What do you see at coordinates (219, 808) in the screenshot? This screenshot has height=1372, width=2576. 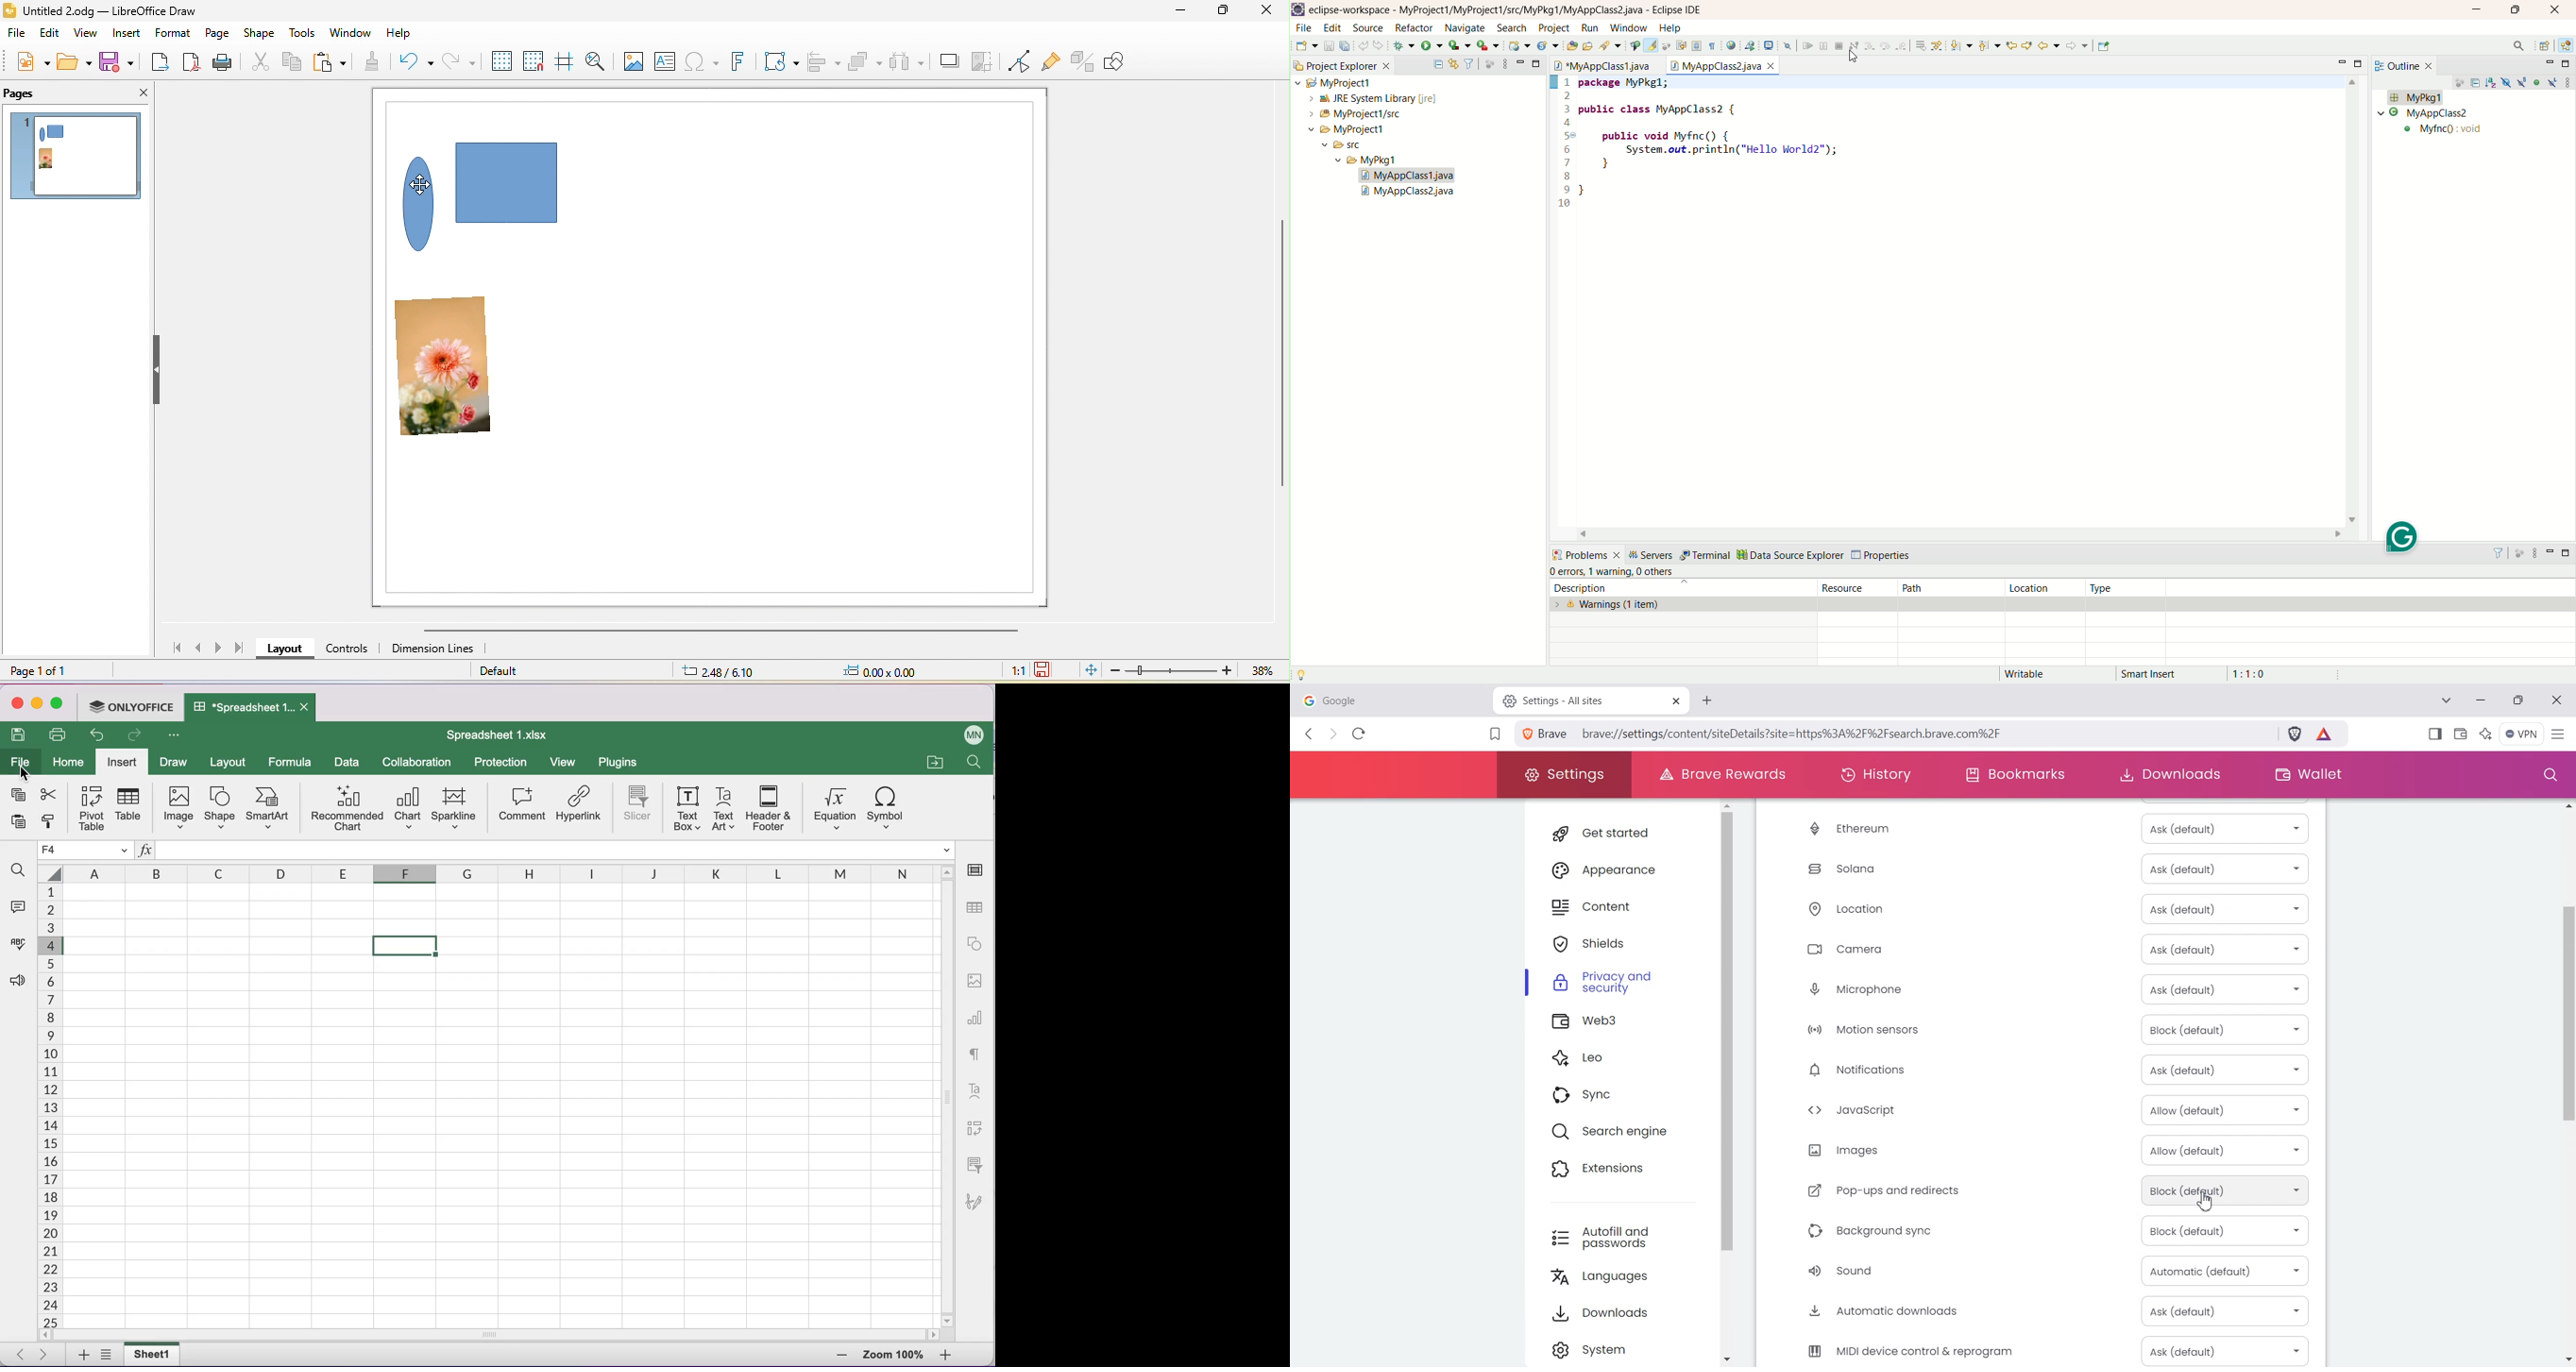 I see `shape` at bounding box center [219, 808].